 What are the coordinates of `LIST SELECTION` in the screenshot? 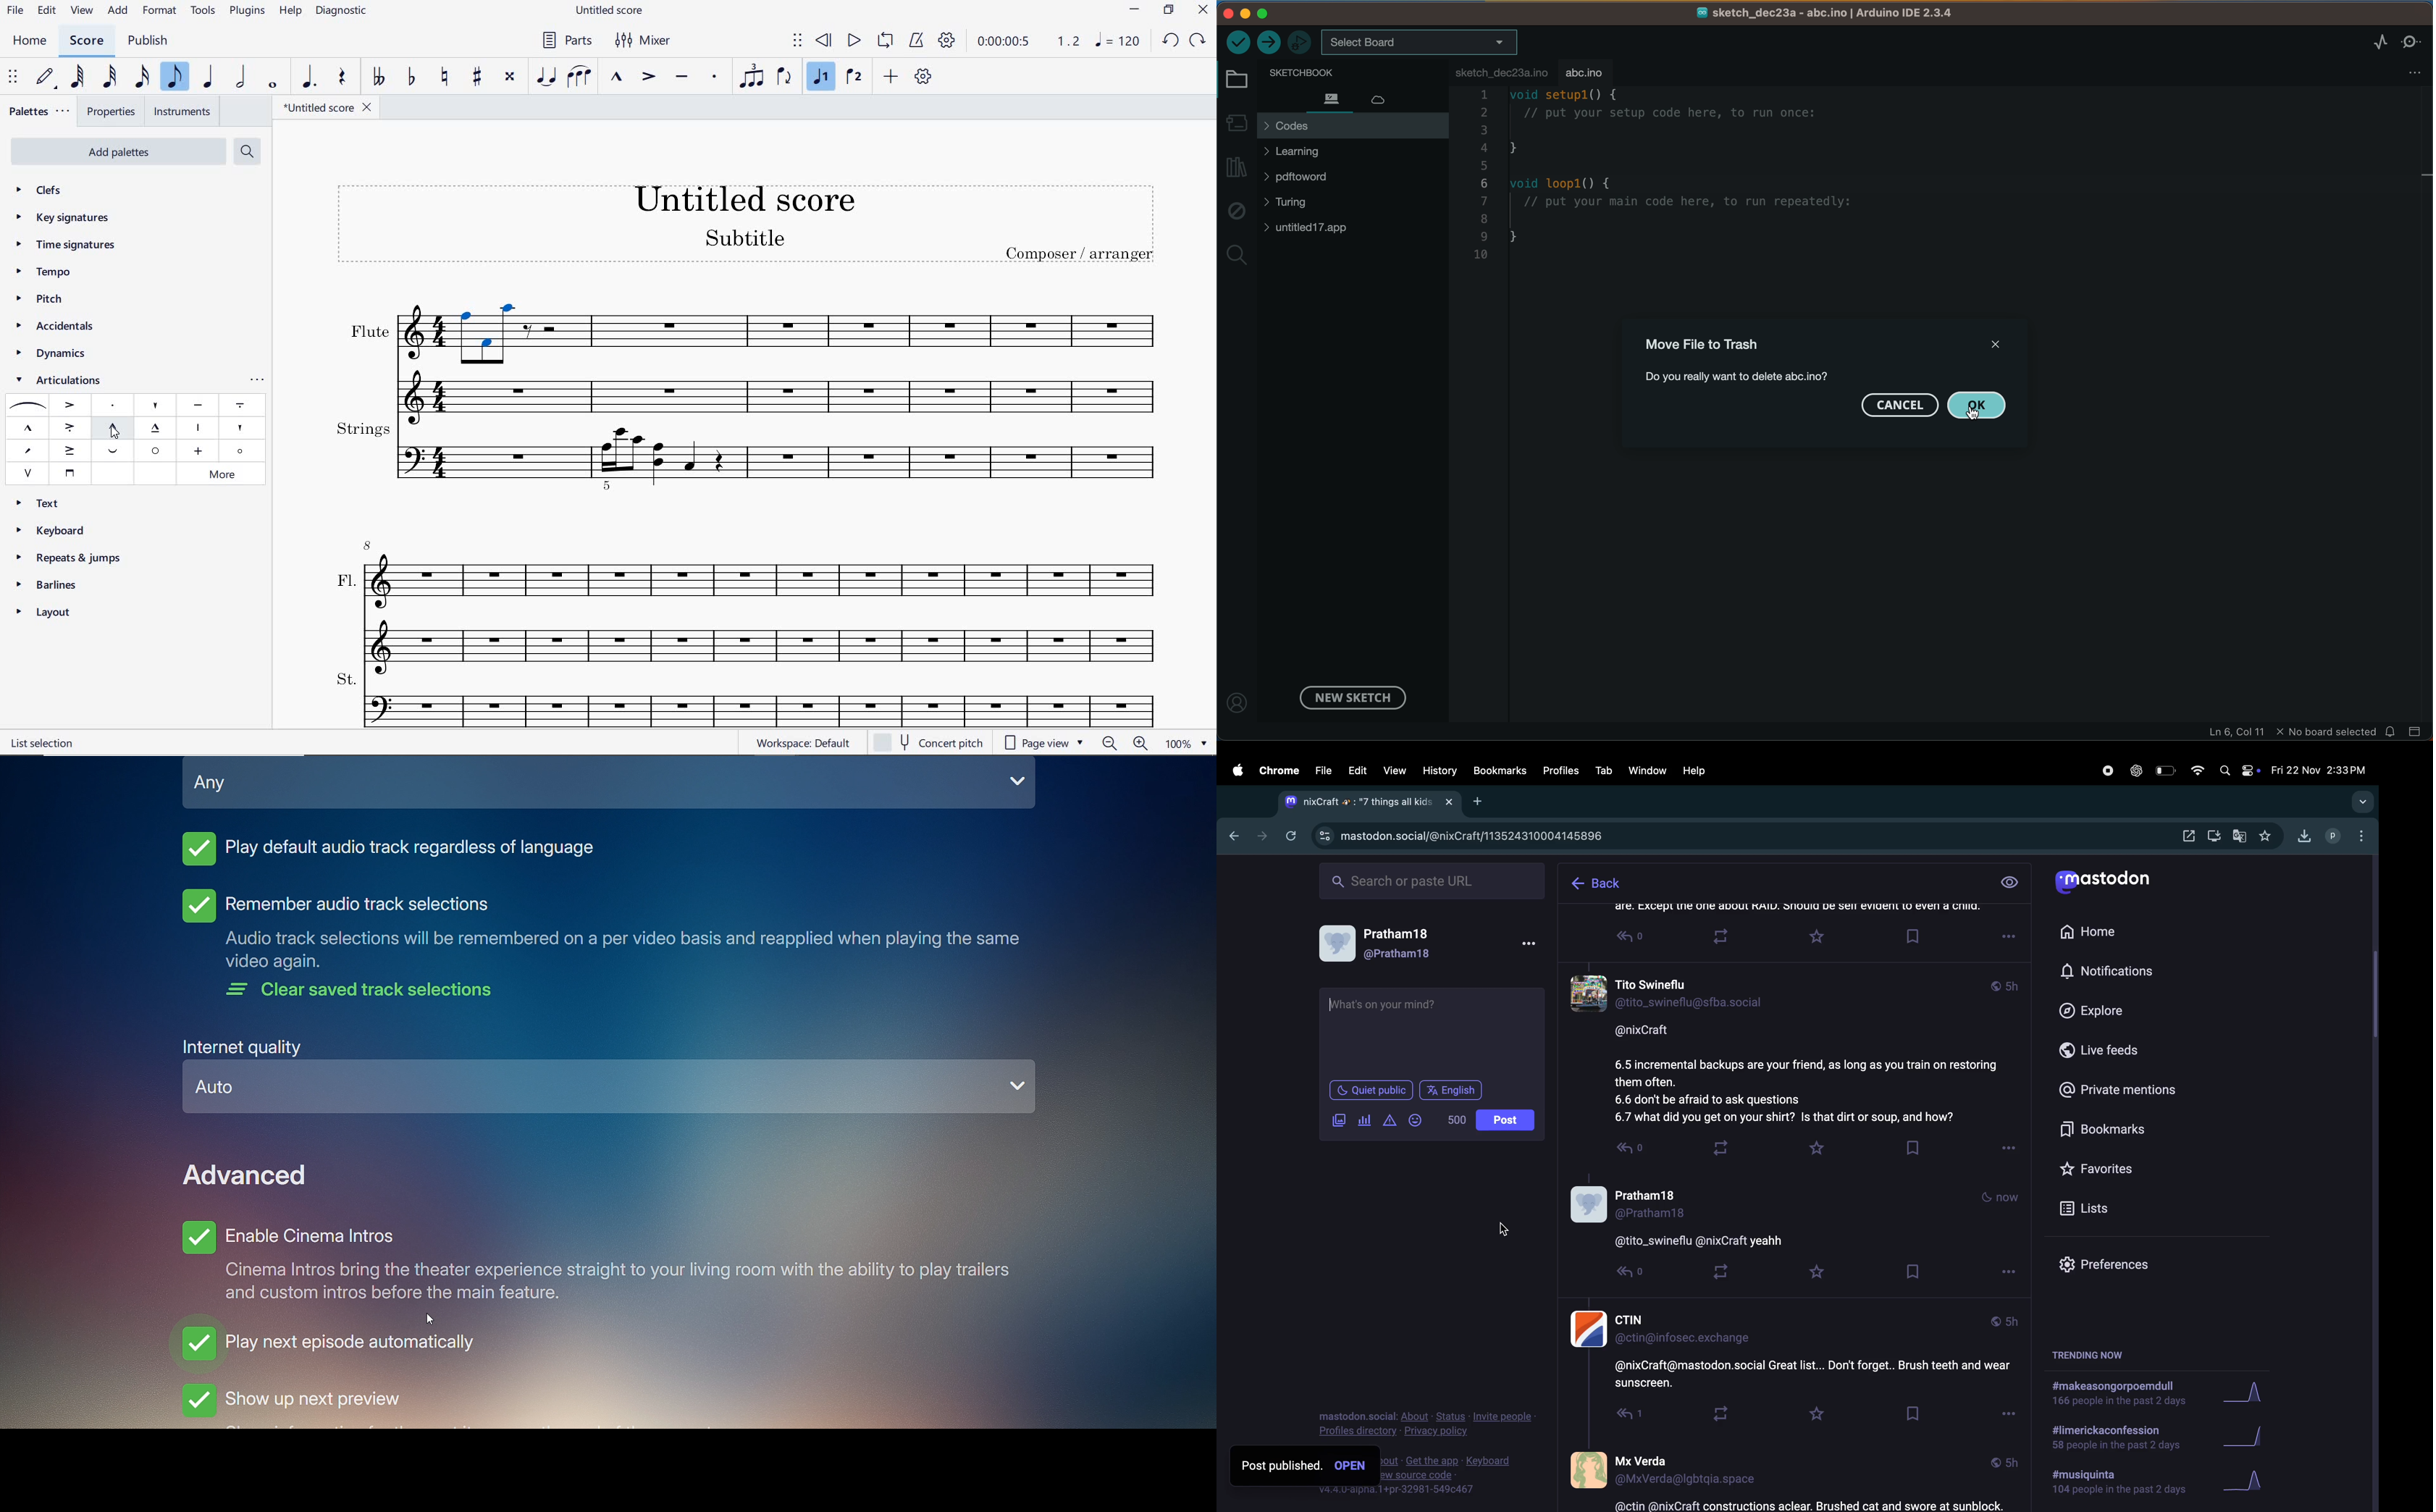 It's located at (45, 743).